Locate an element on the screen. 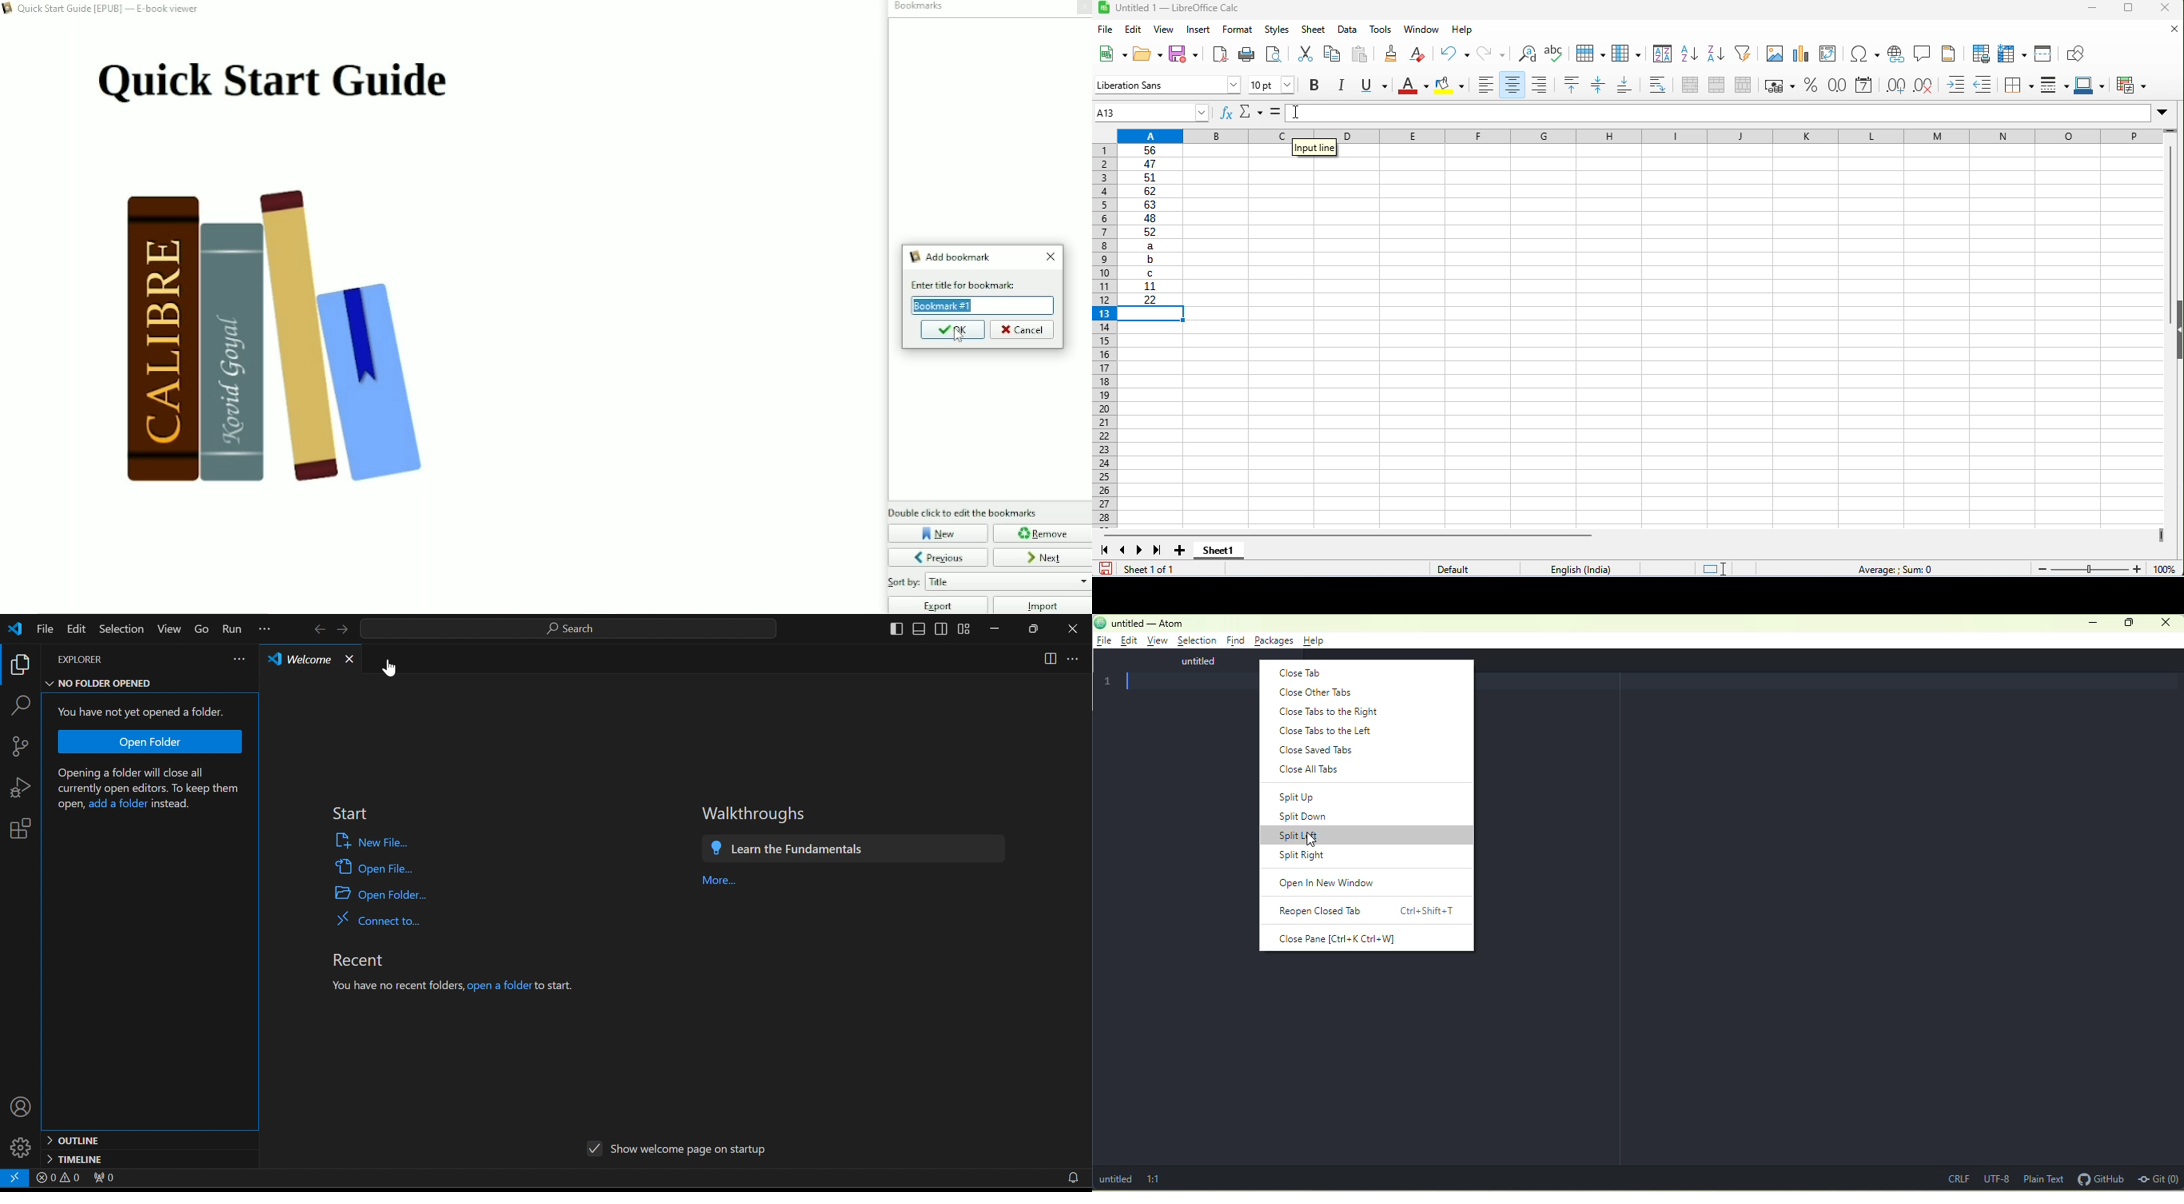  font style input is located at coordinates (1159, 85).